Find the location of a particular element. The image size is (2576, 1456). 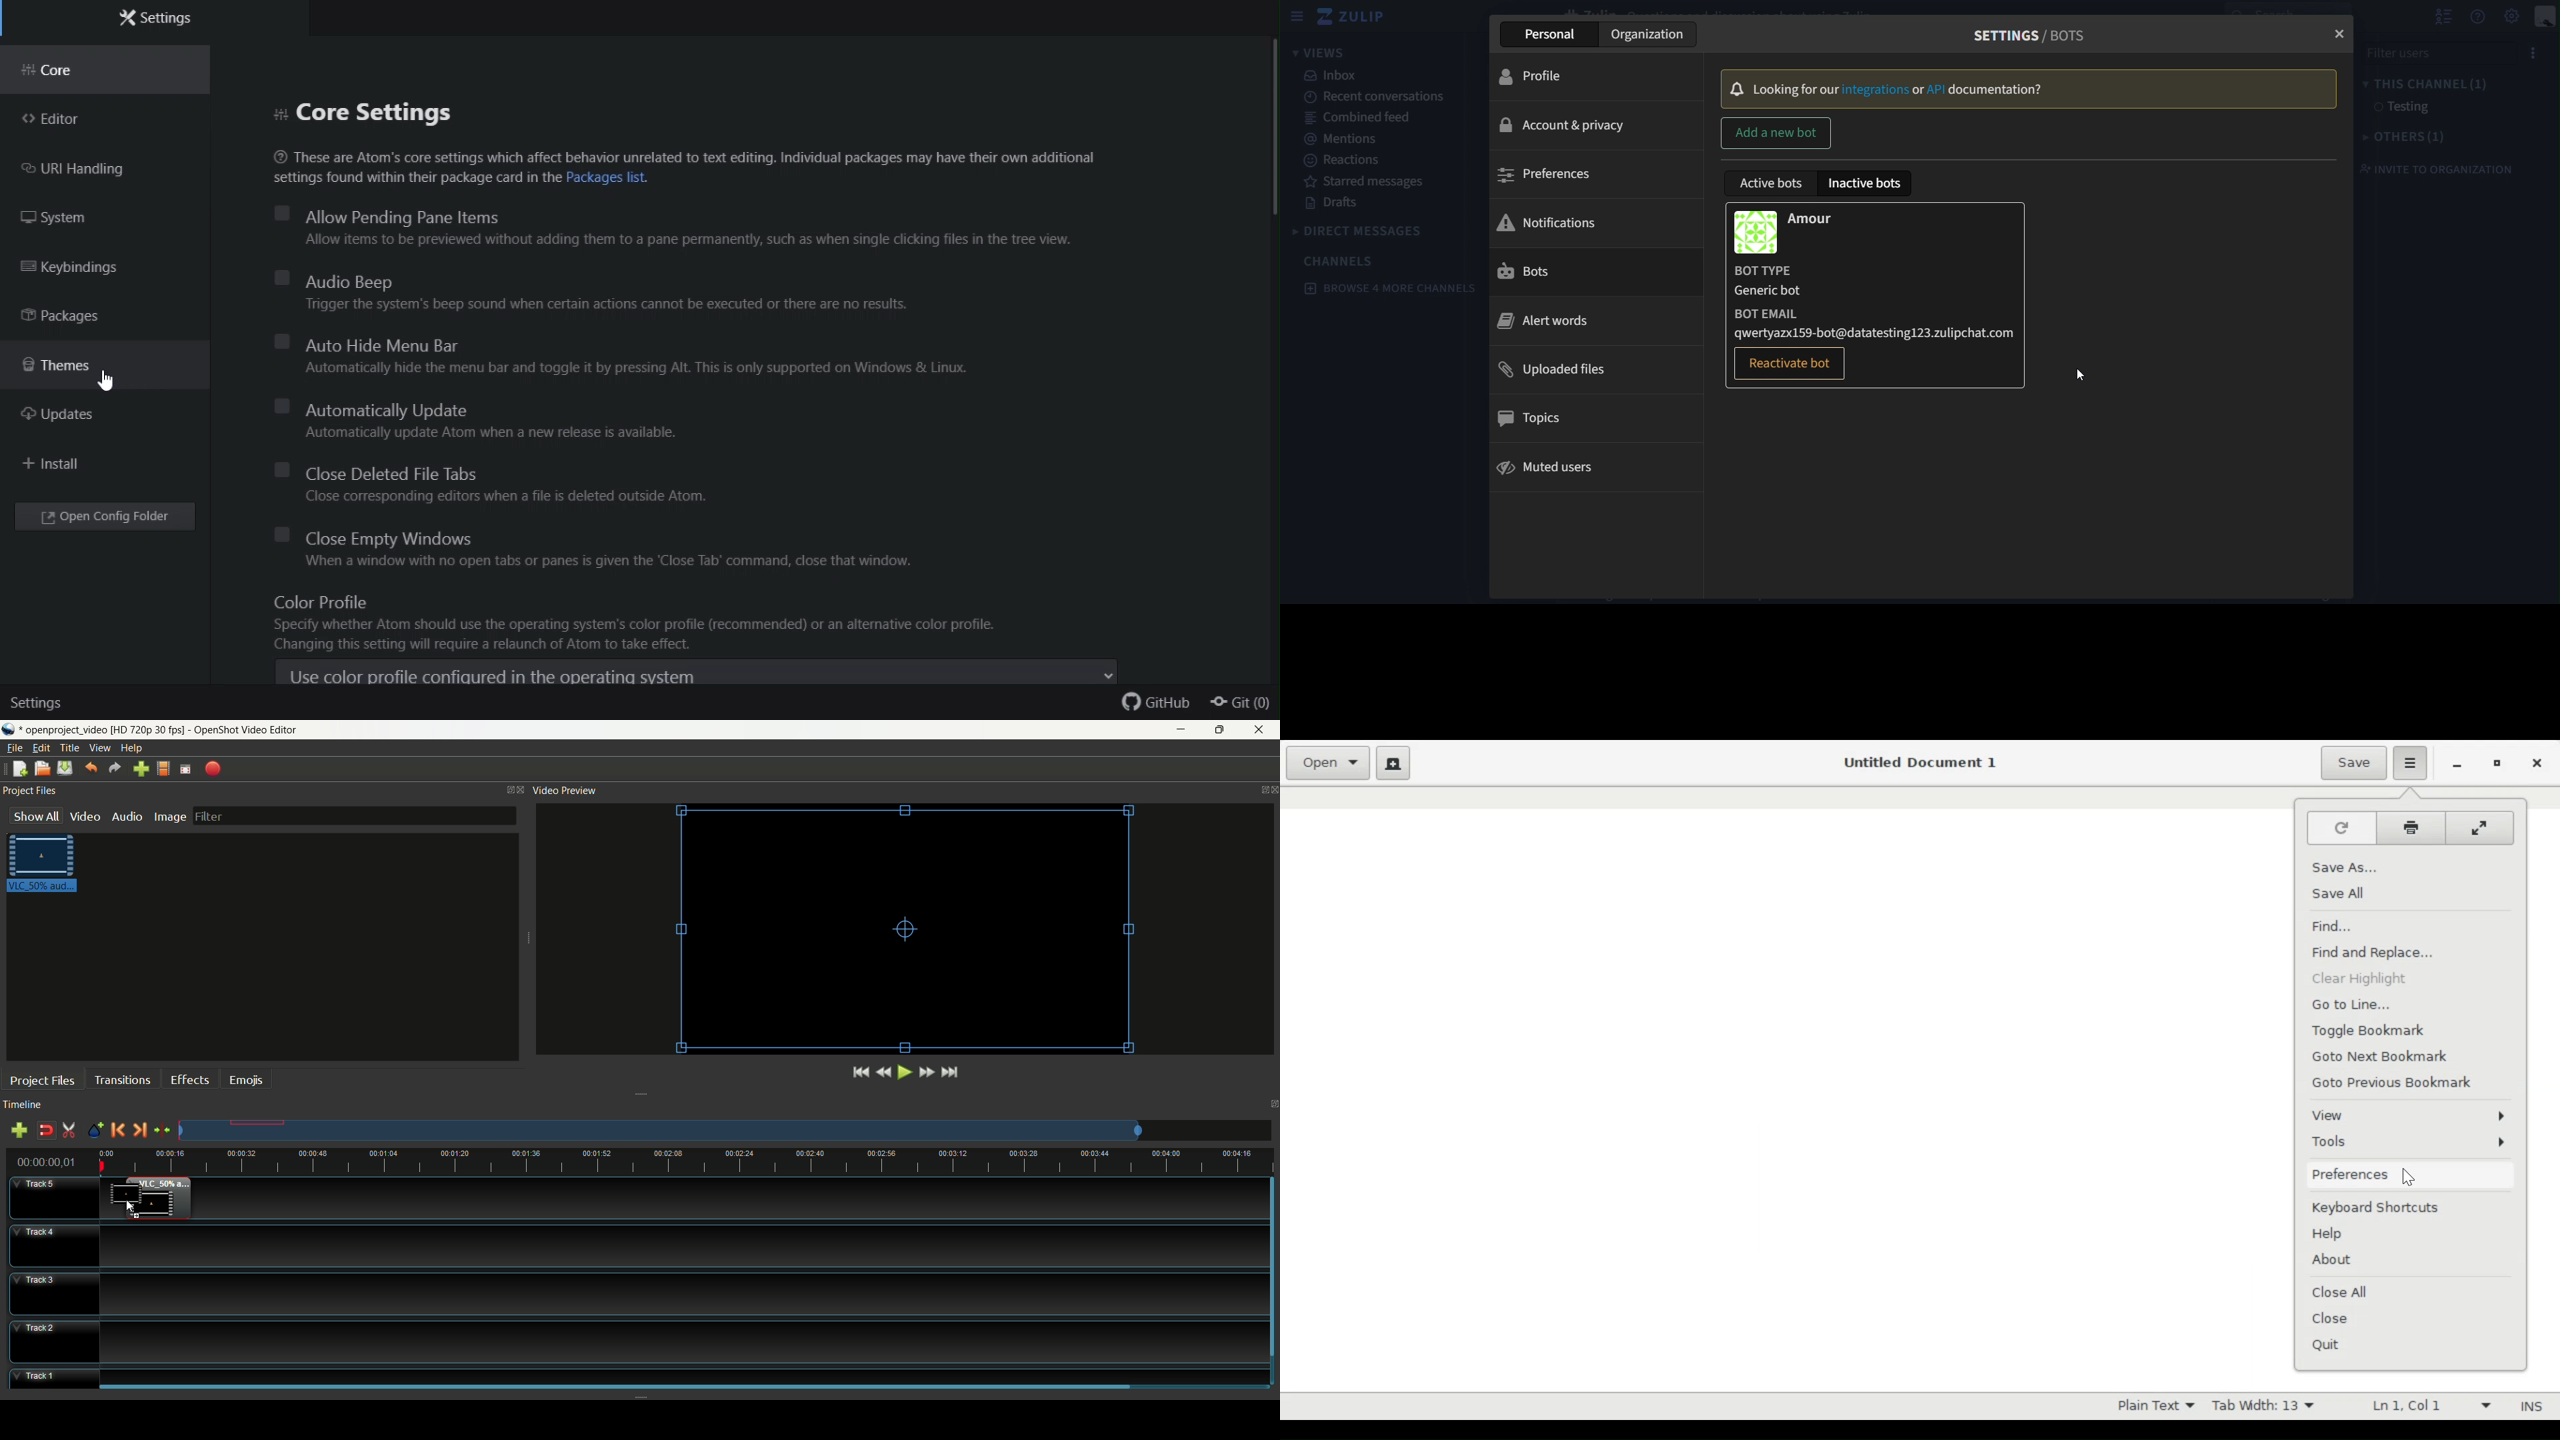

Packages is located at coordinates (84, 317).